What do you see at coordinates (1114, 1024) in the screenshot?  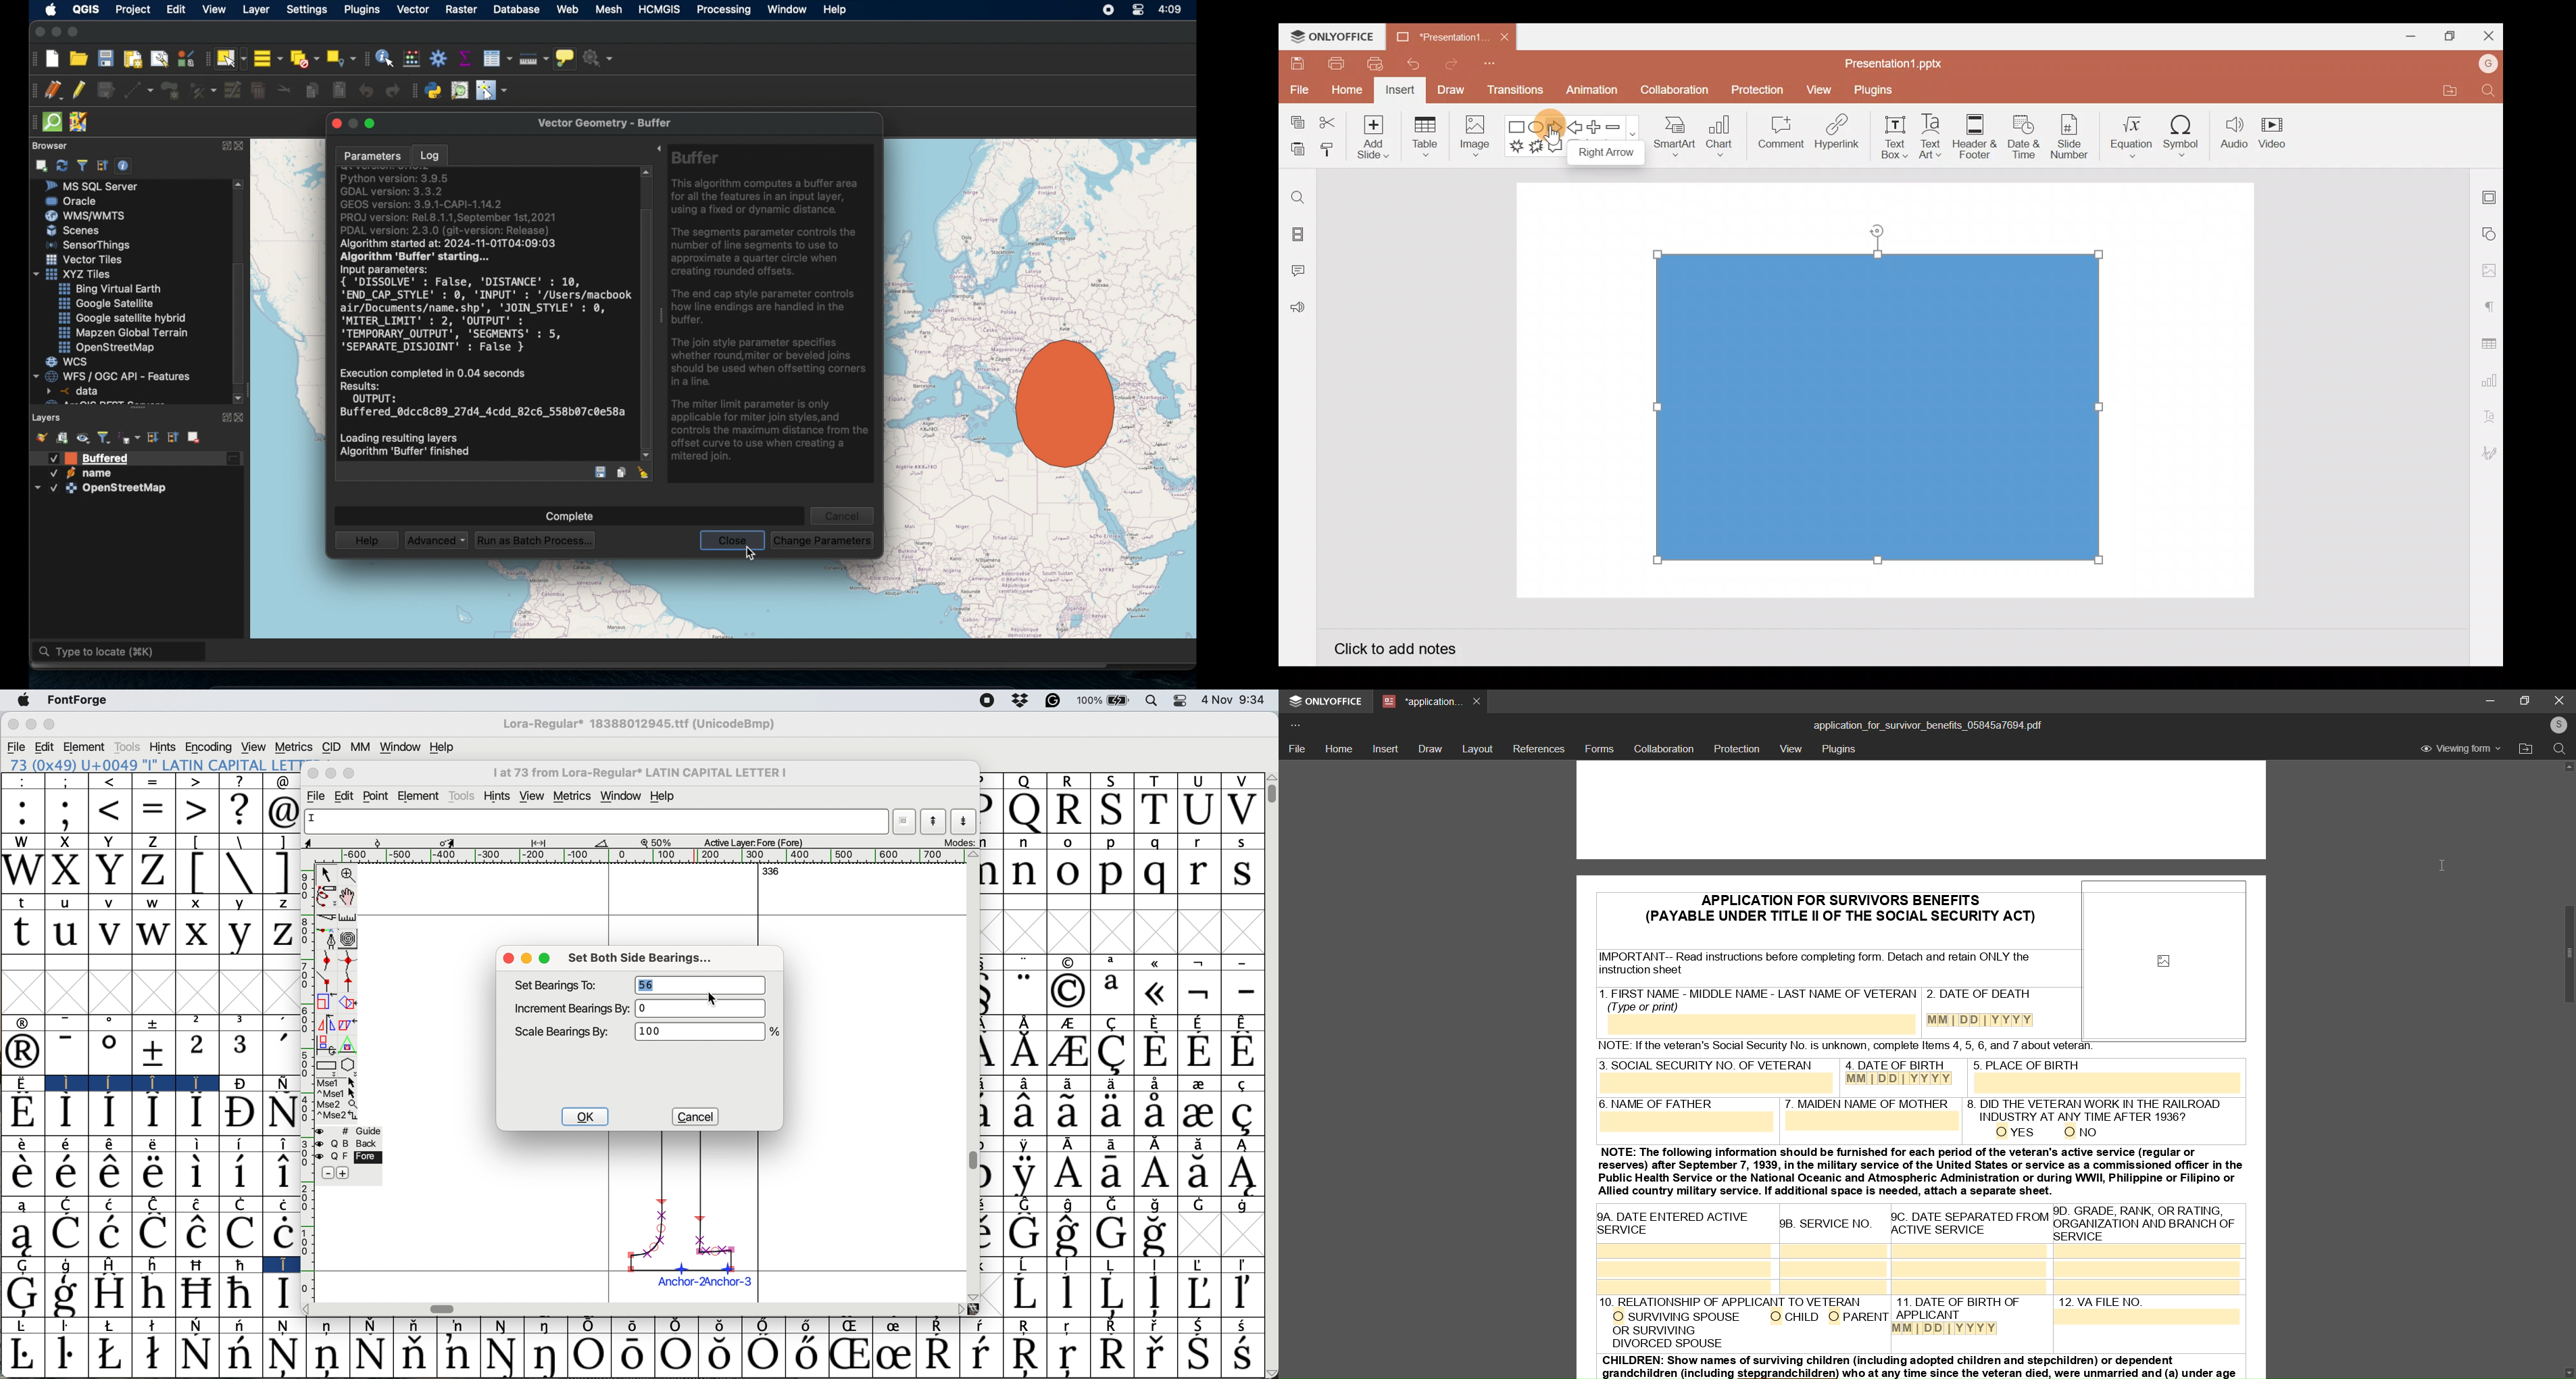 I see `` at bounding box center [1114, 1024].